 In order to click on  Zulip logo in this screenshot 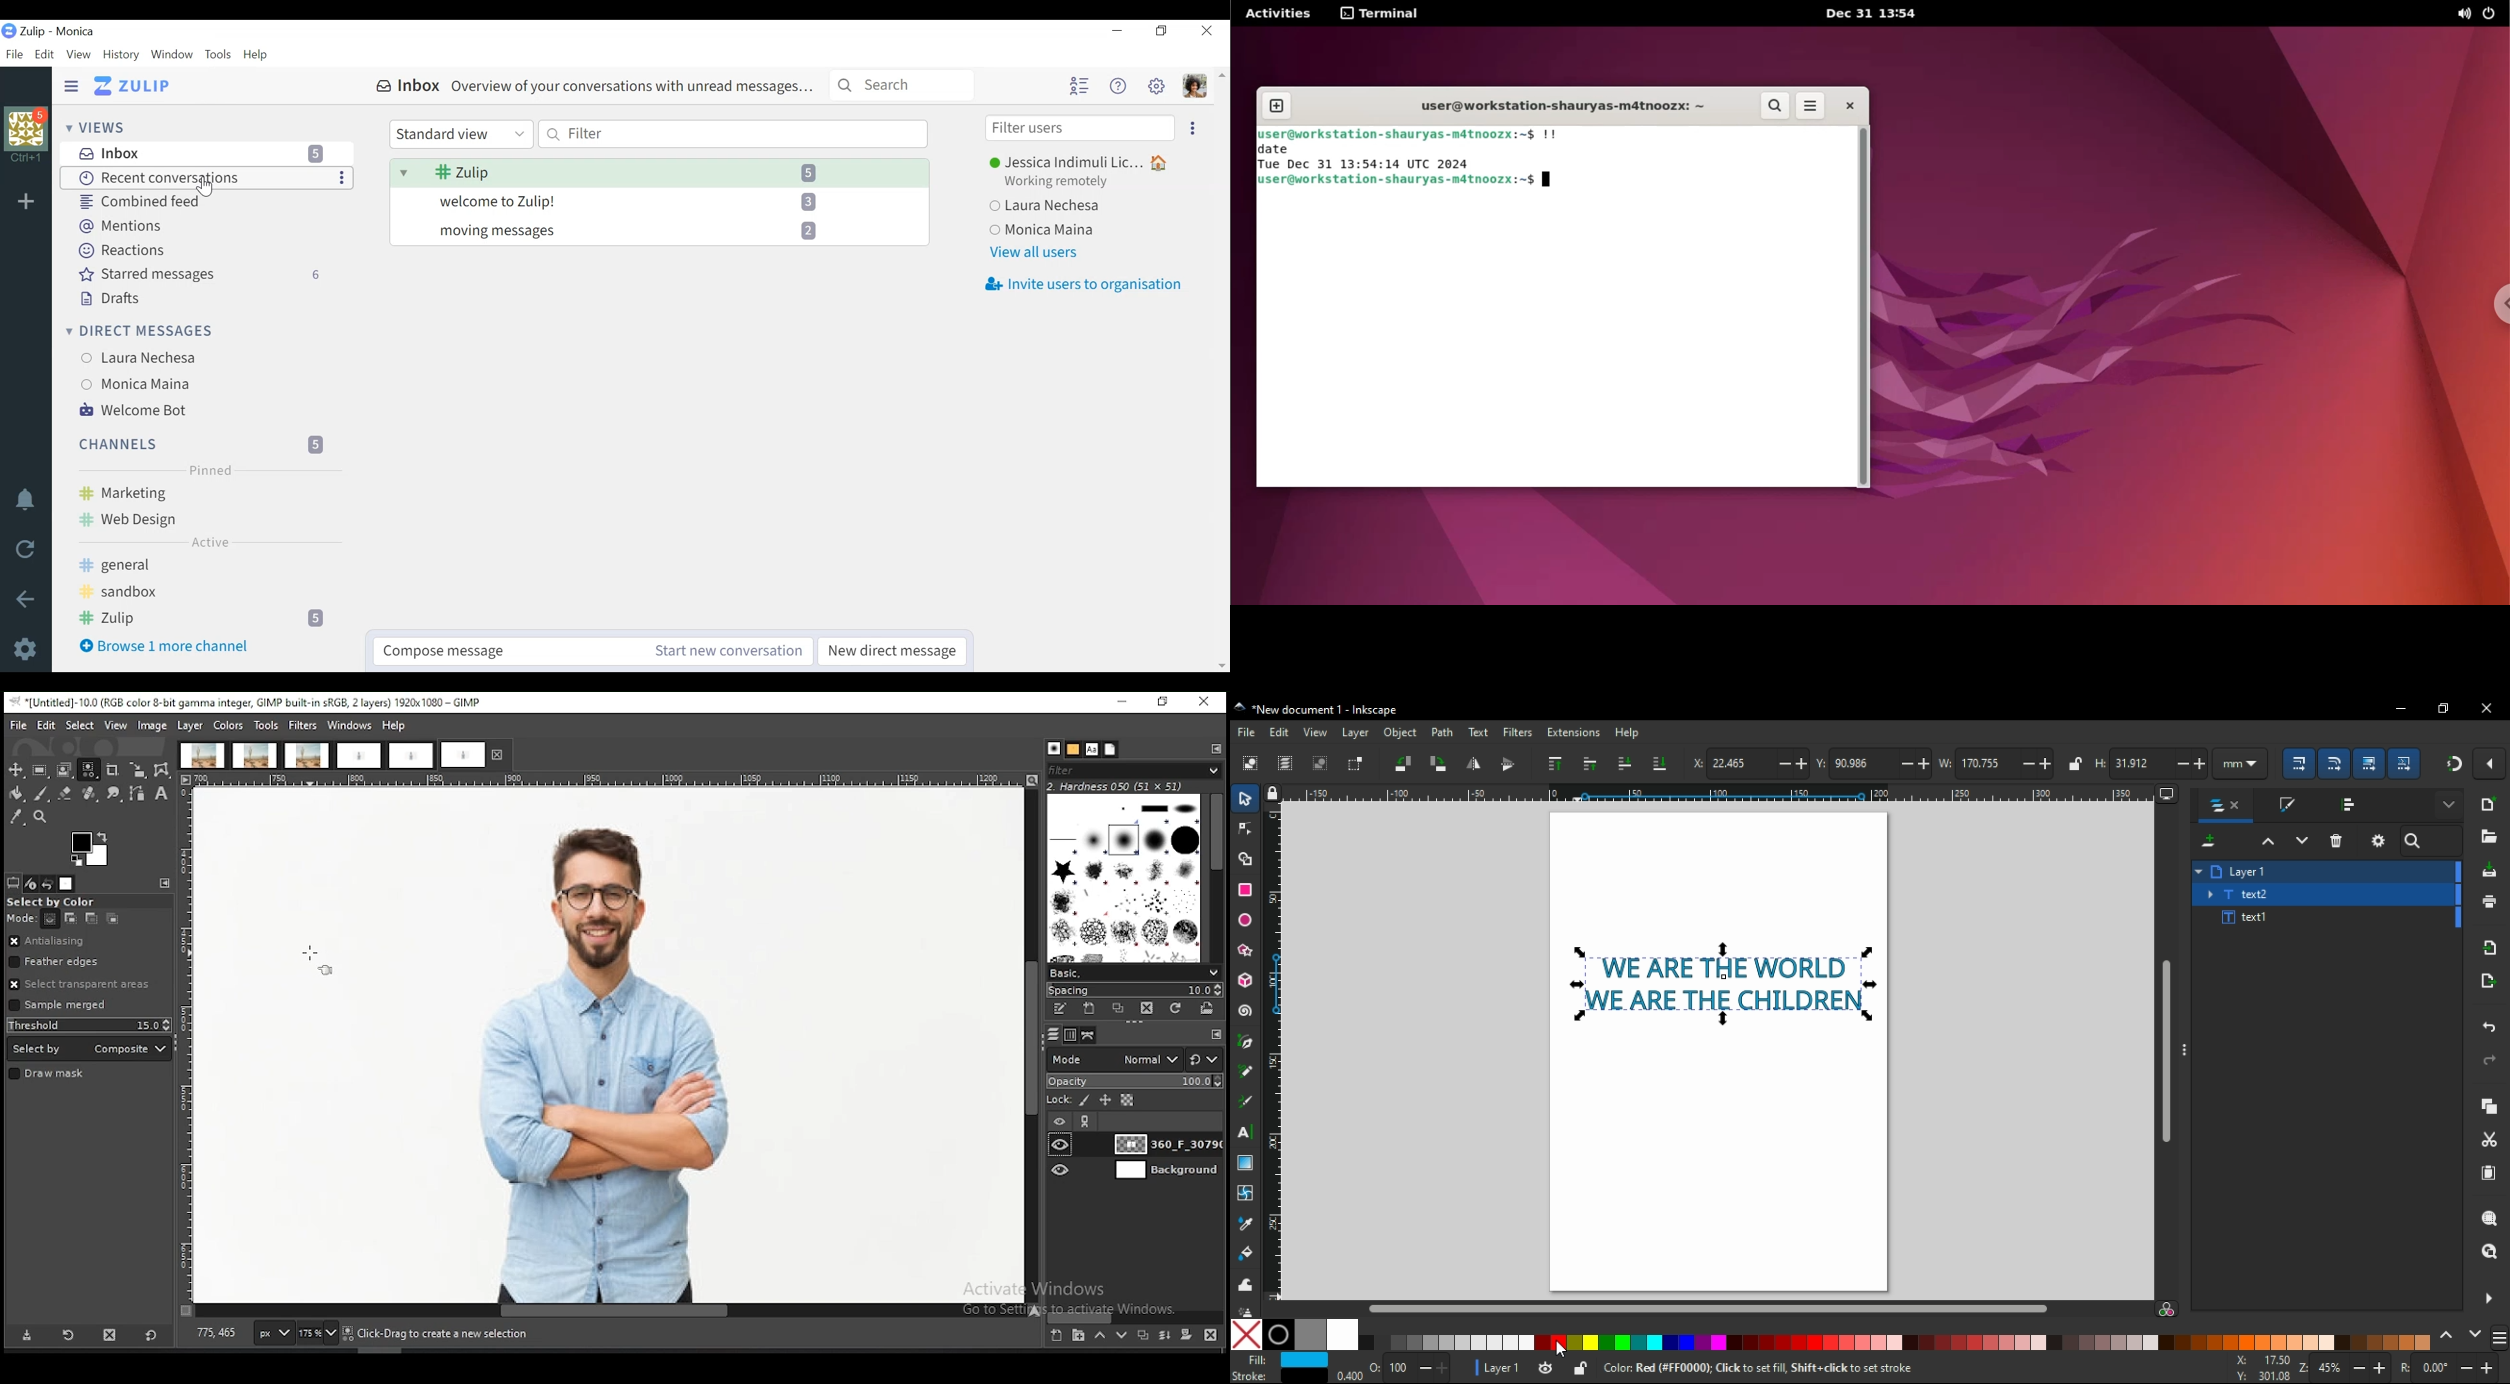, I will do `click(10, 31)`.